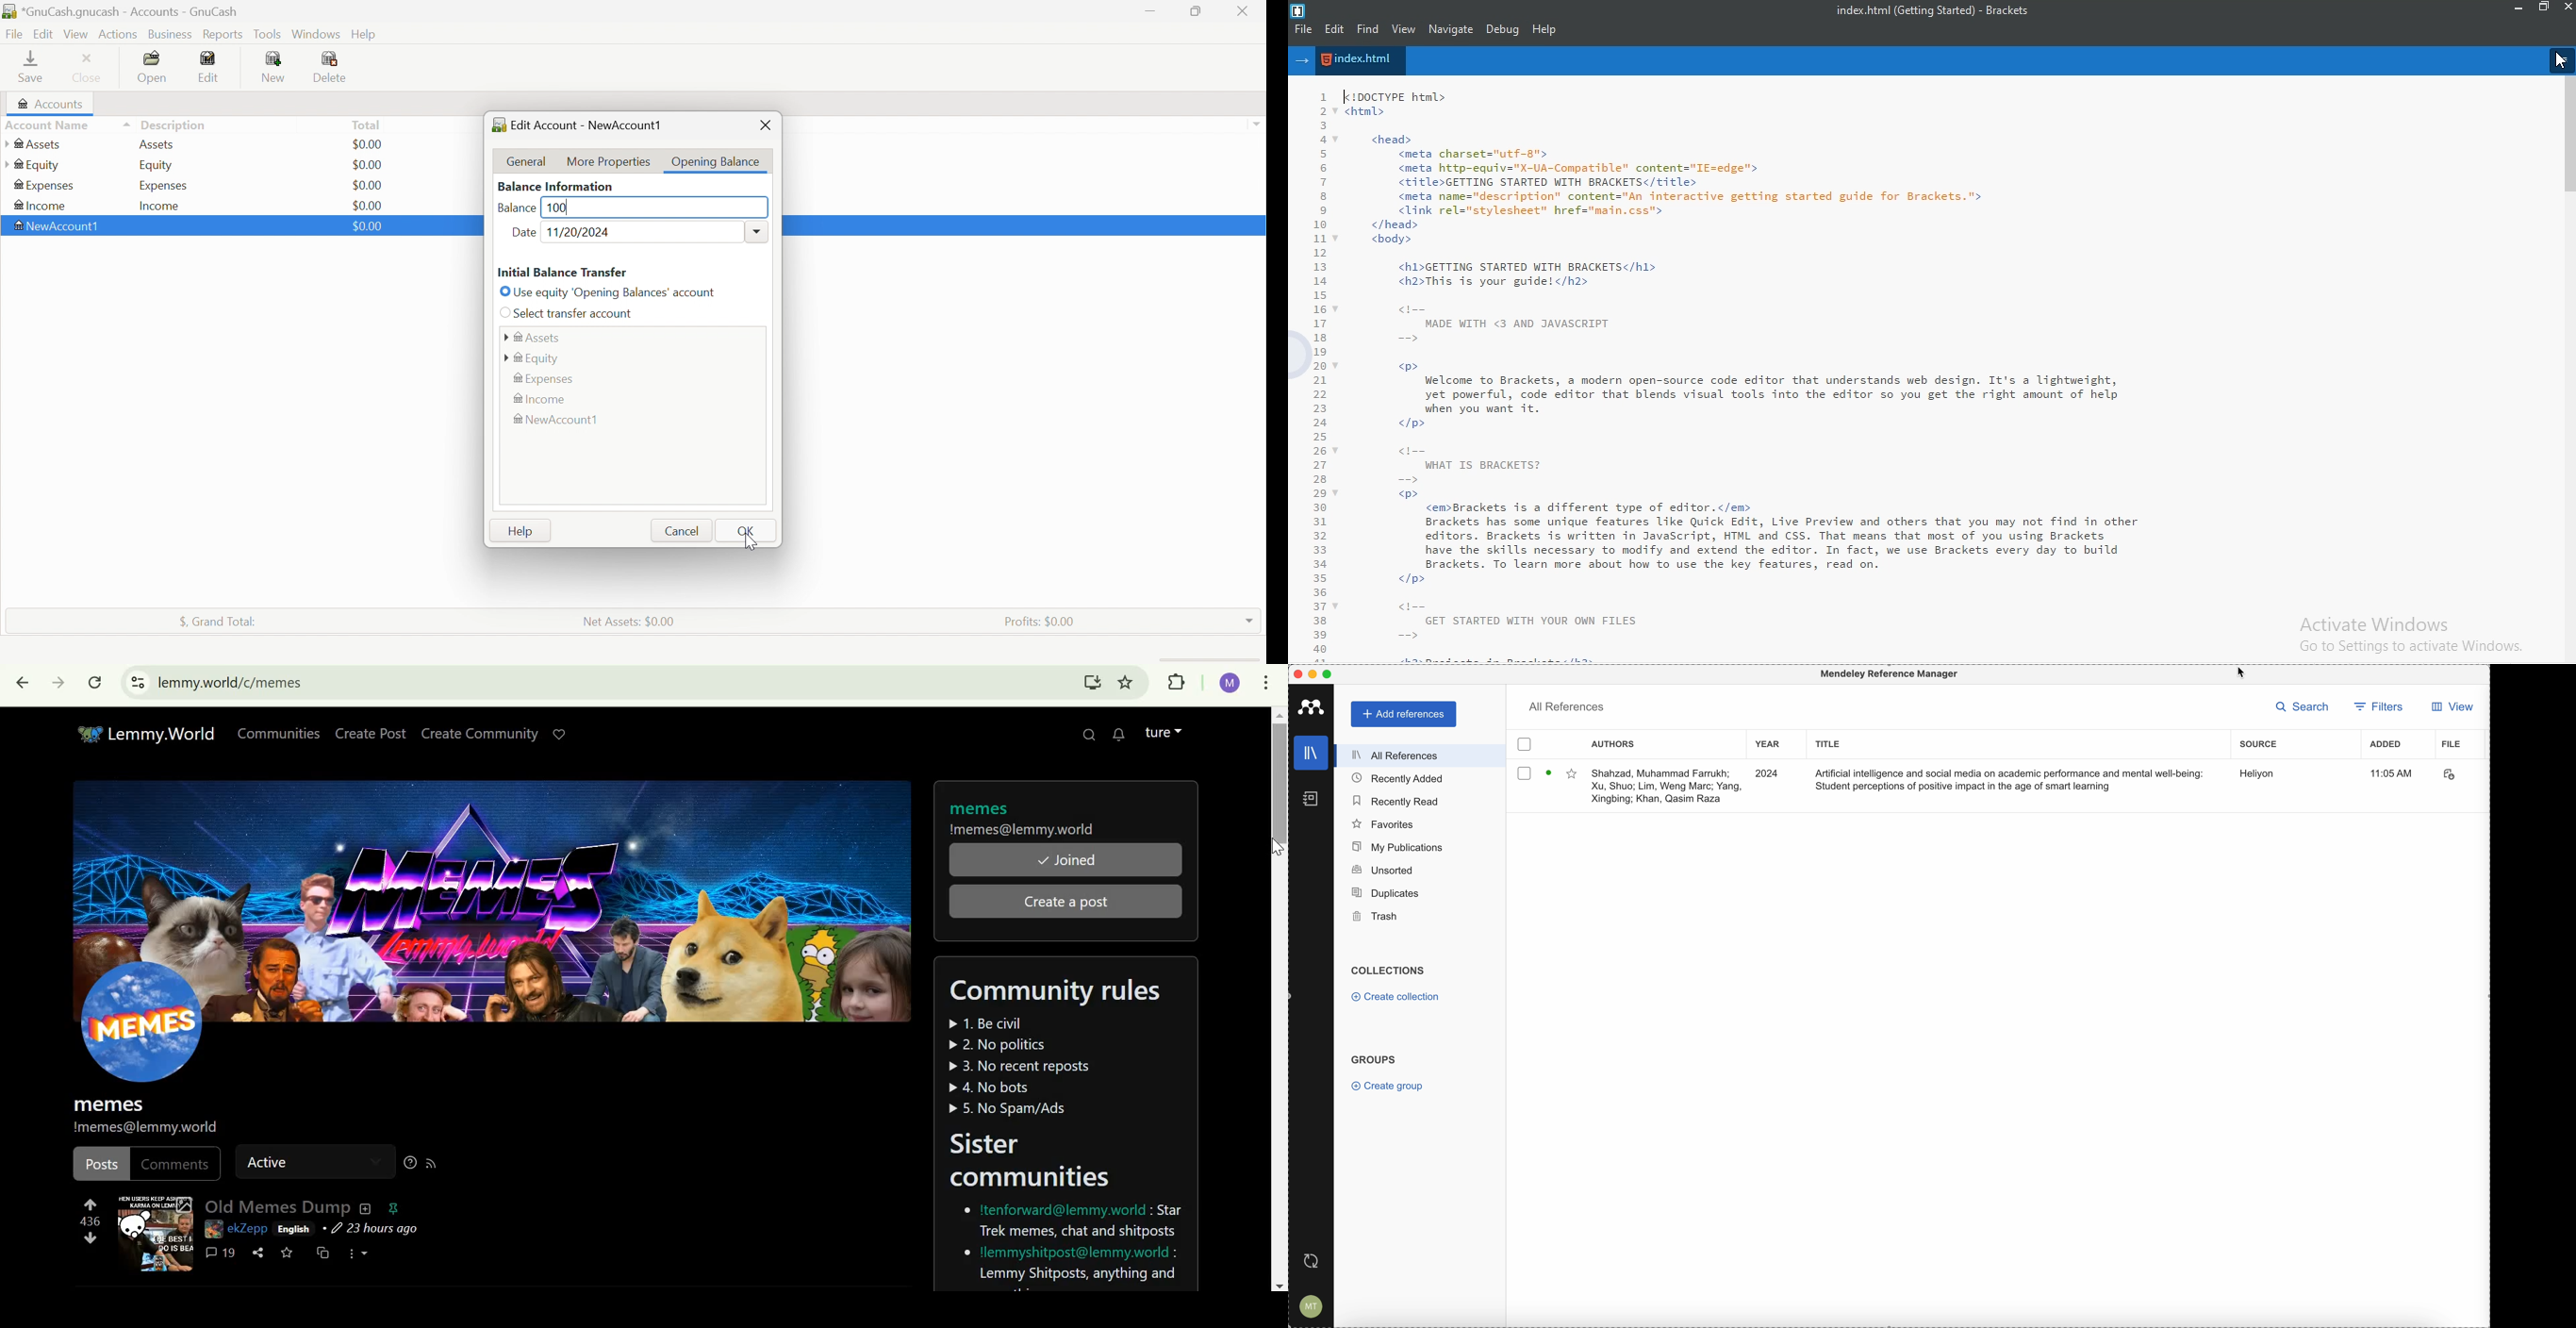 This screenshot has height=1344, width=2576. What do you see at coordinates (2259, 774) in the screenshot?
I see `source` at bounding box center [2259, 774].